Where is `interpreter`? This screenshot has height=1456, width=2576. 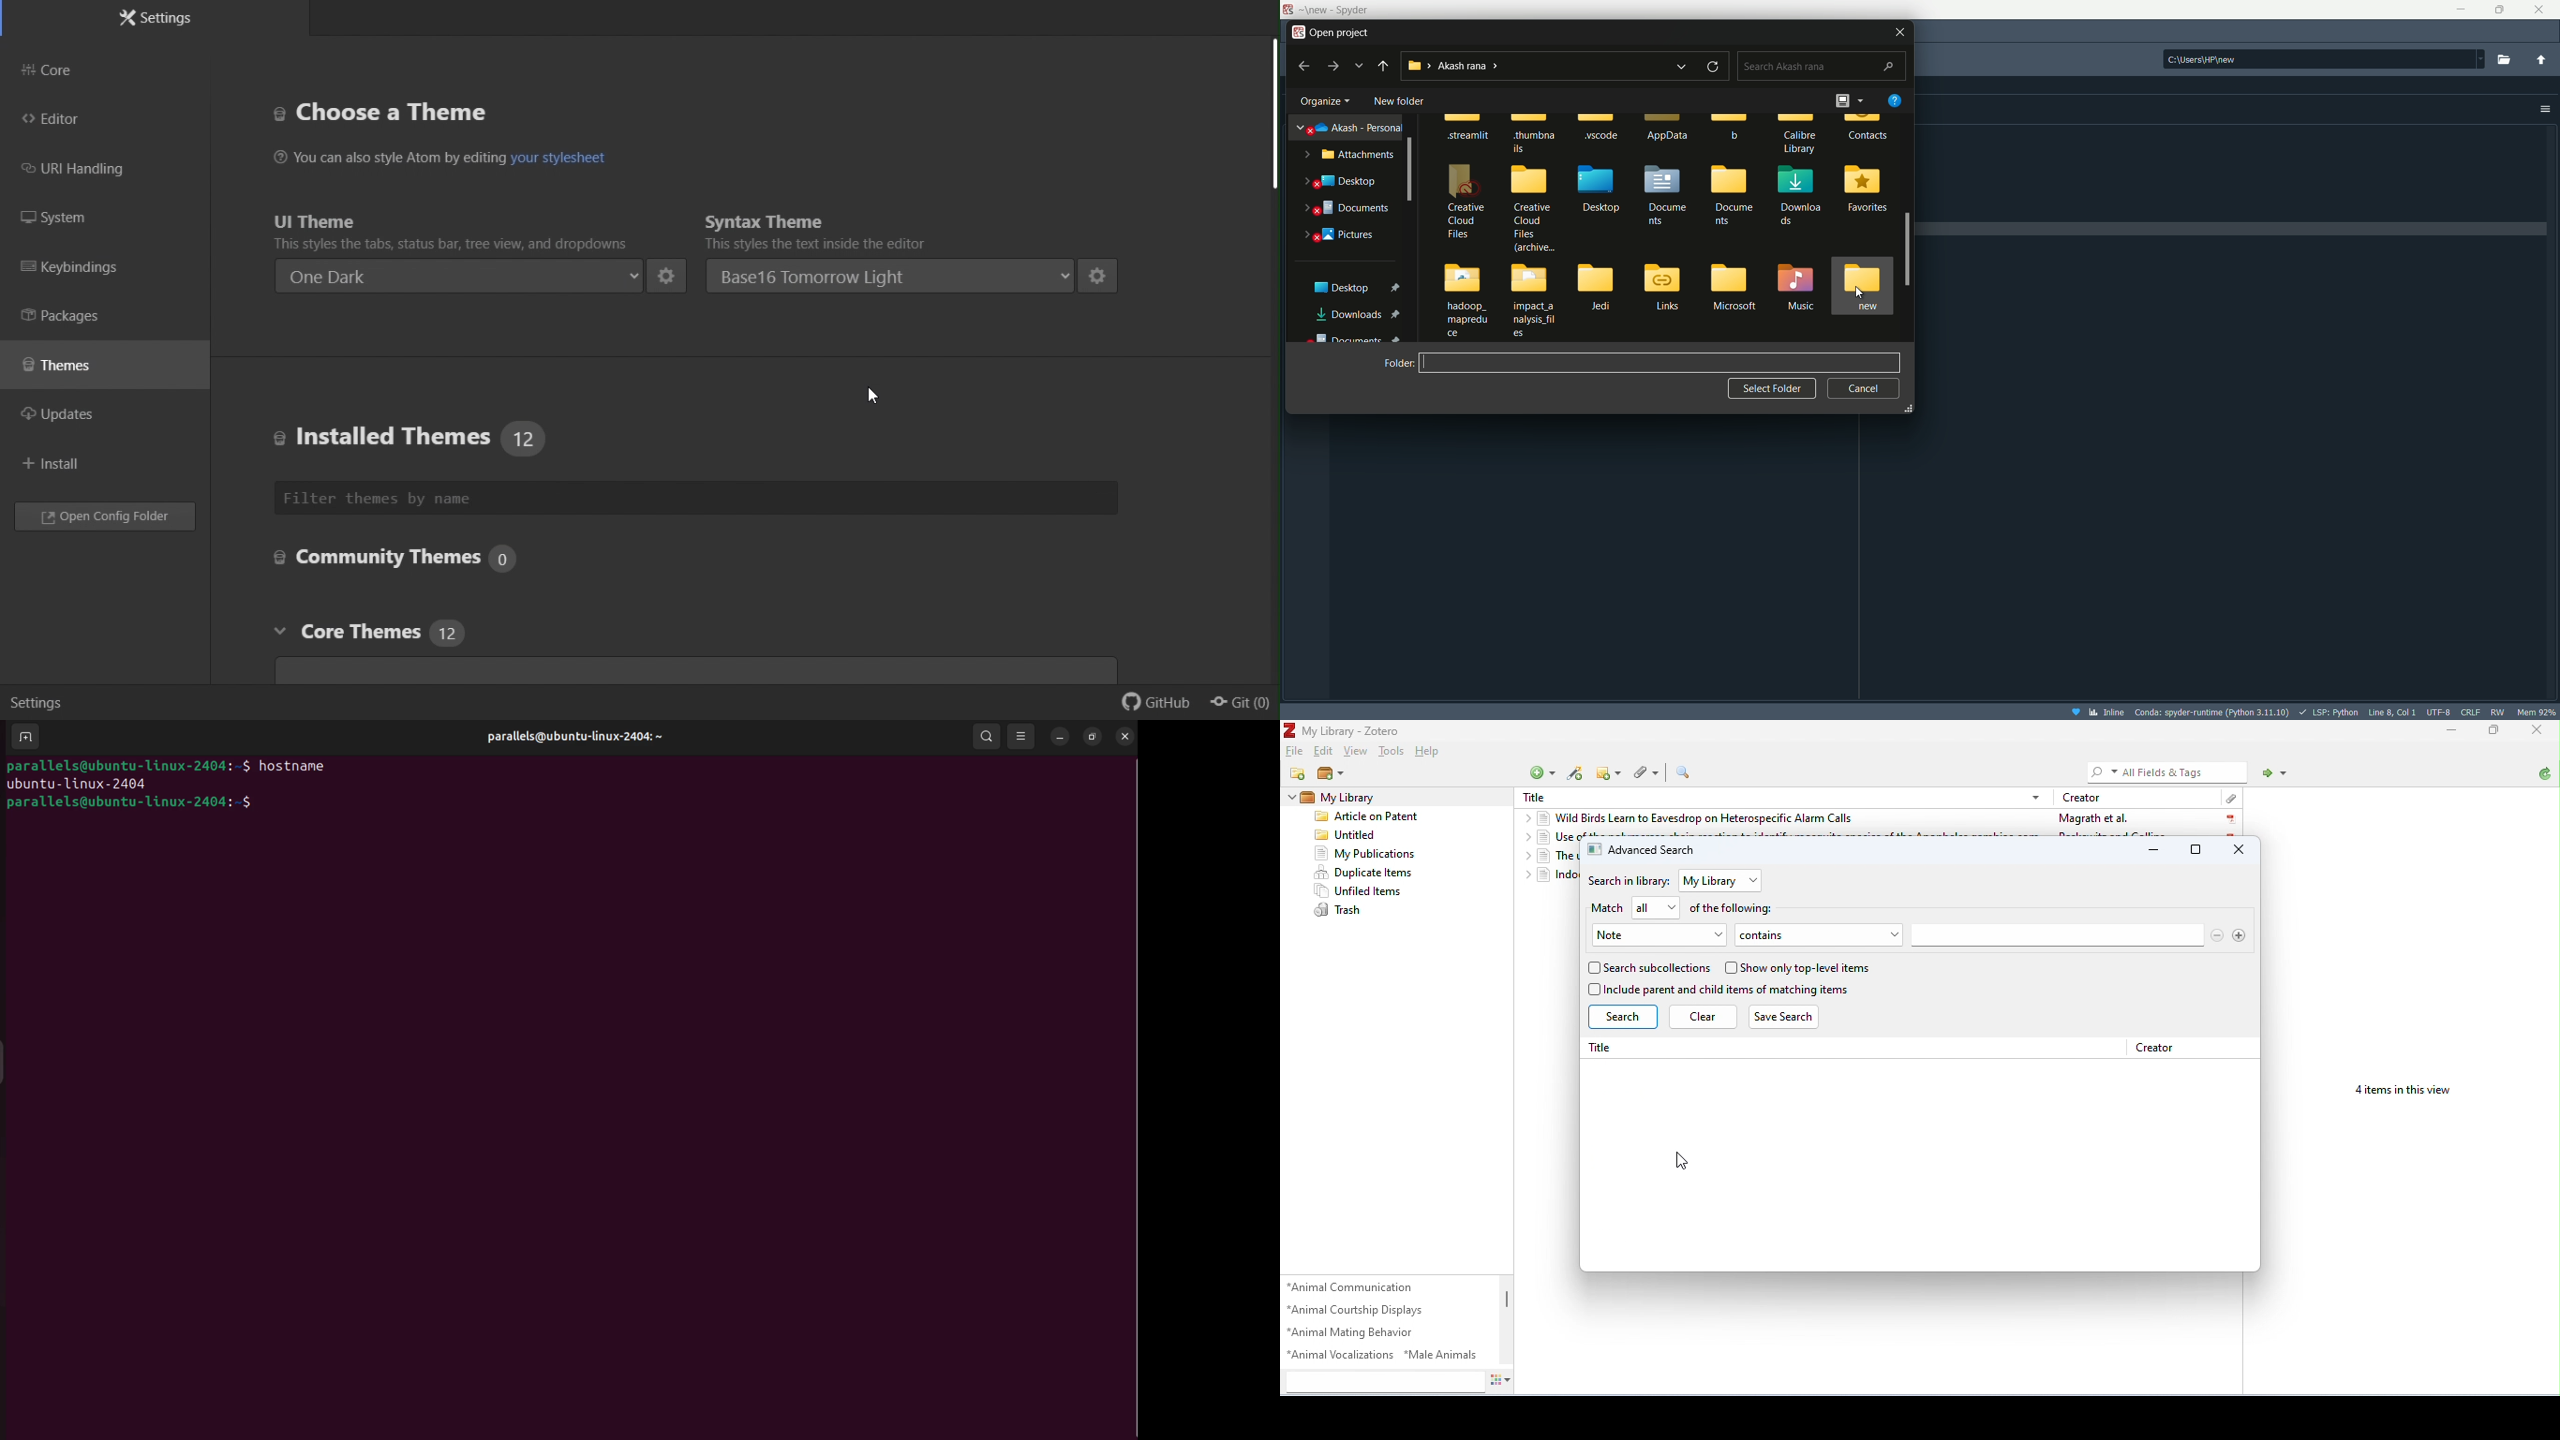 interpreter is located at coordinates (2213, 711).